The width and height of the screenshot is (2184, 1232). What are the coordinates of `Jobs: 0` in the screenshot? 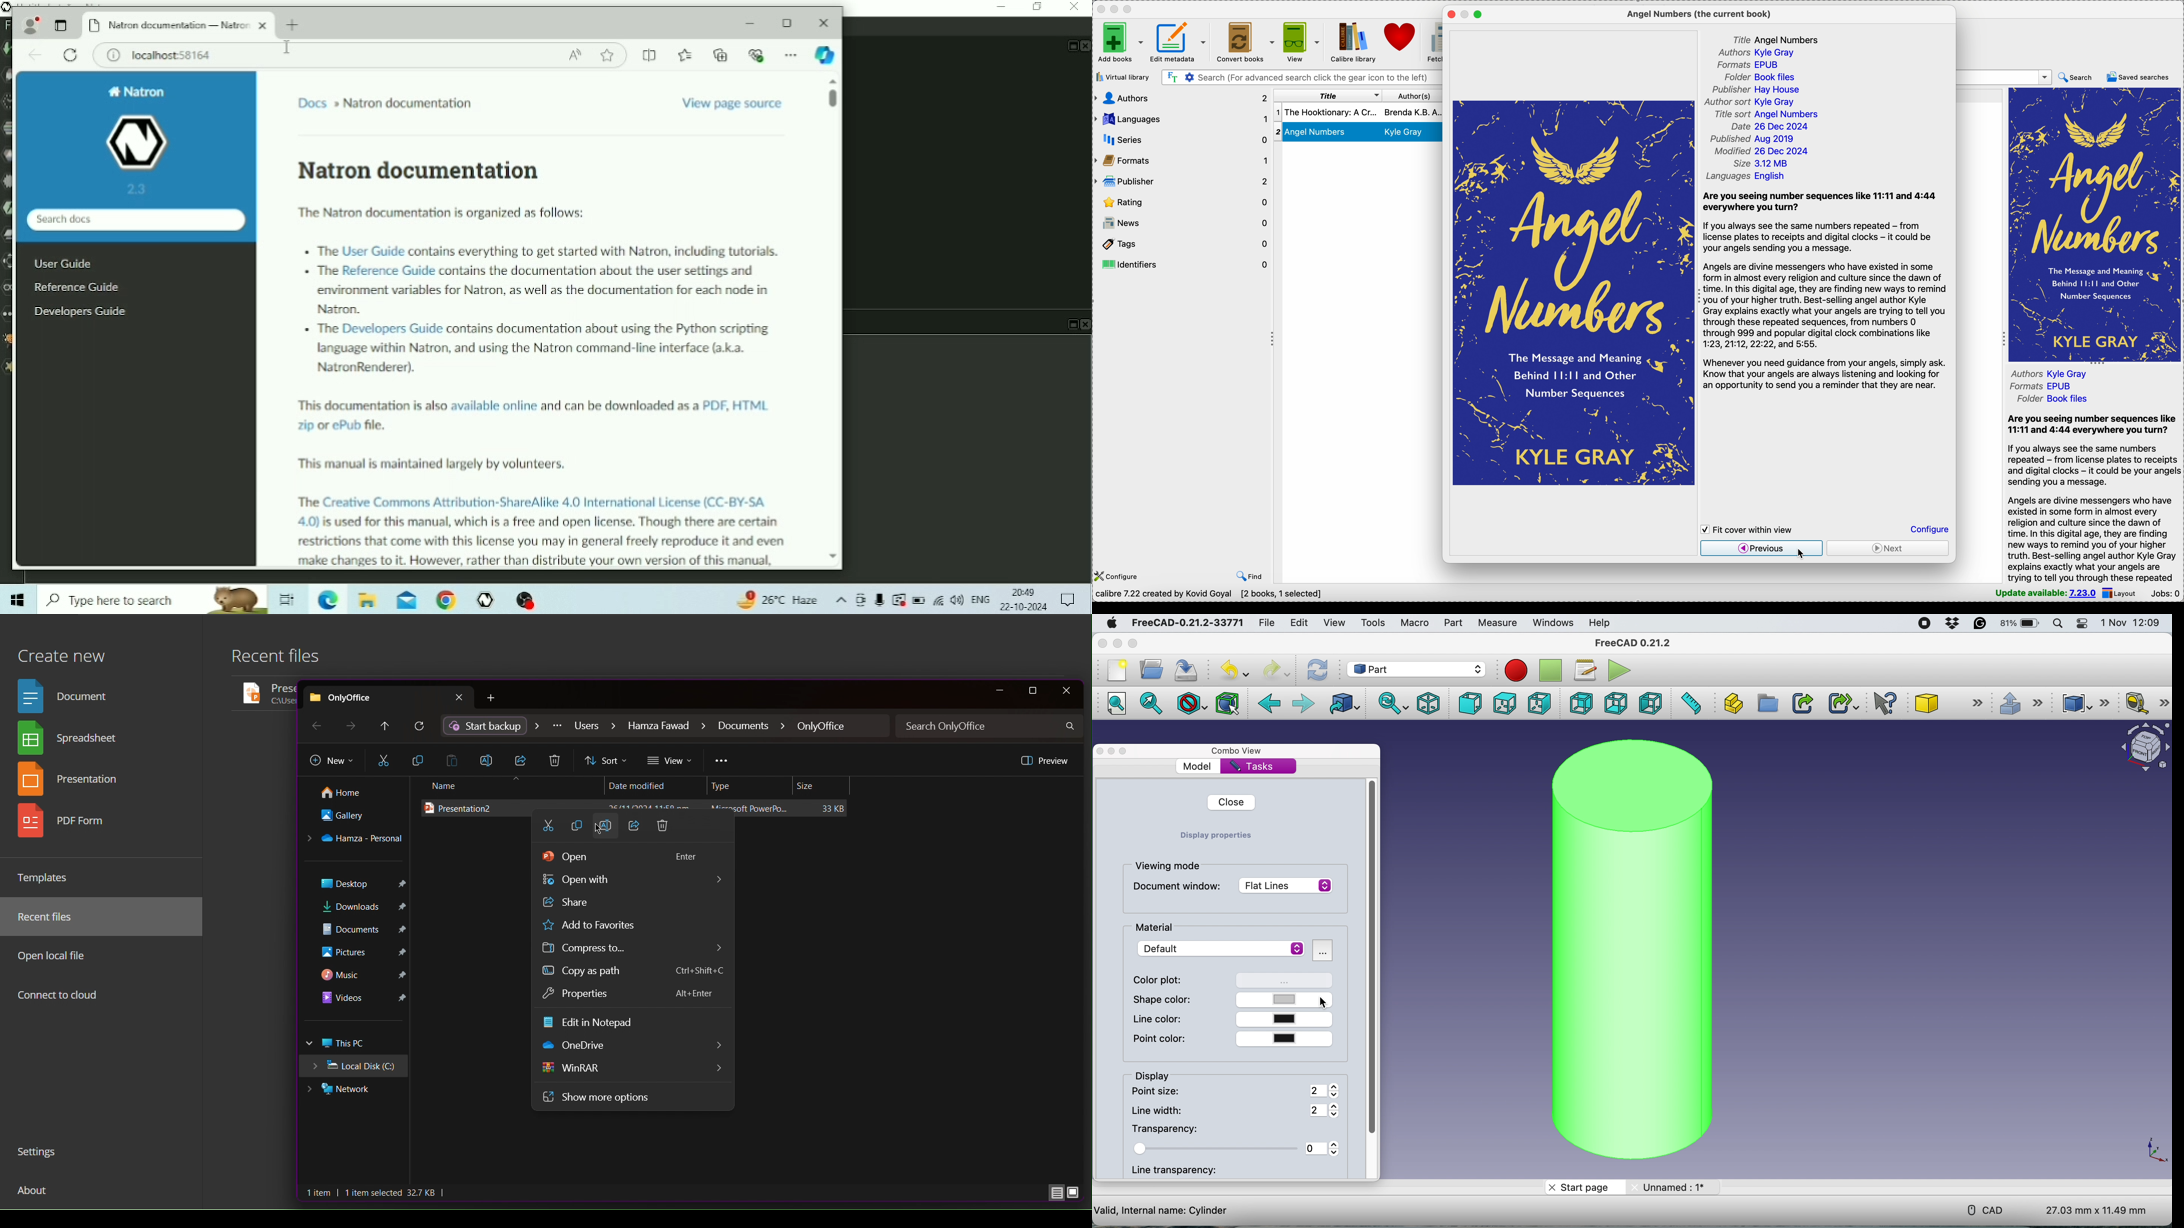 It's located at (2165, 595).